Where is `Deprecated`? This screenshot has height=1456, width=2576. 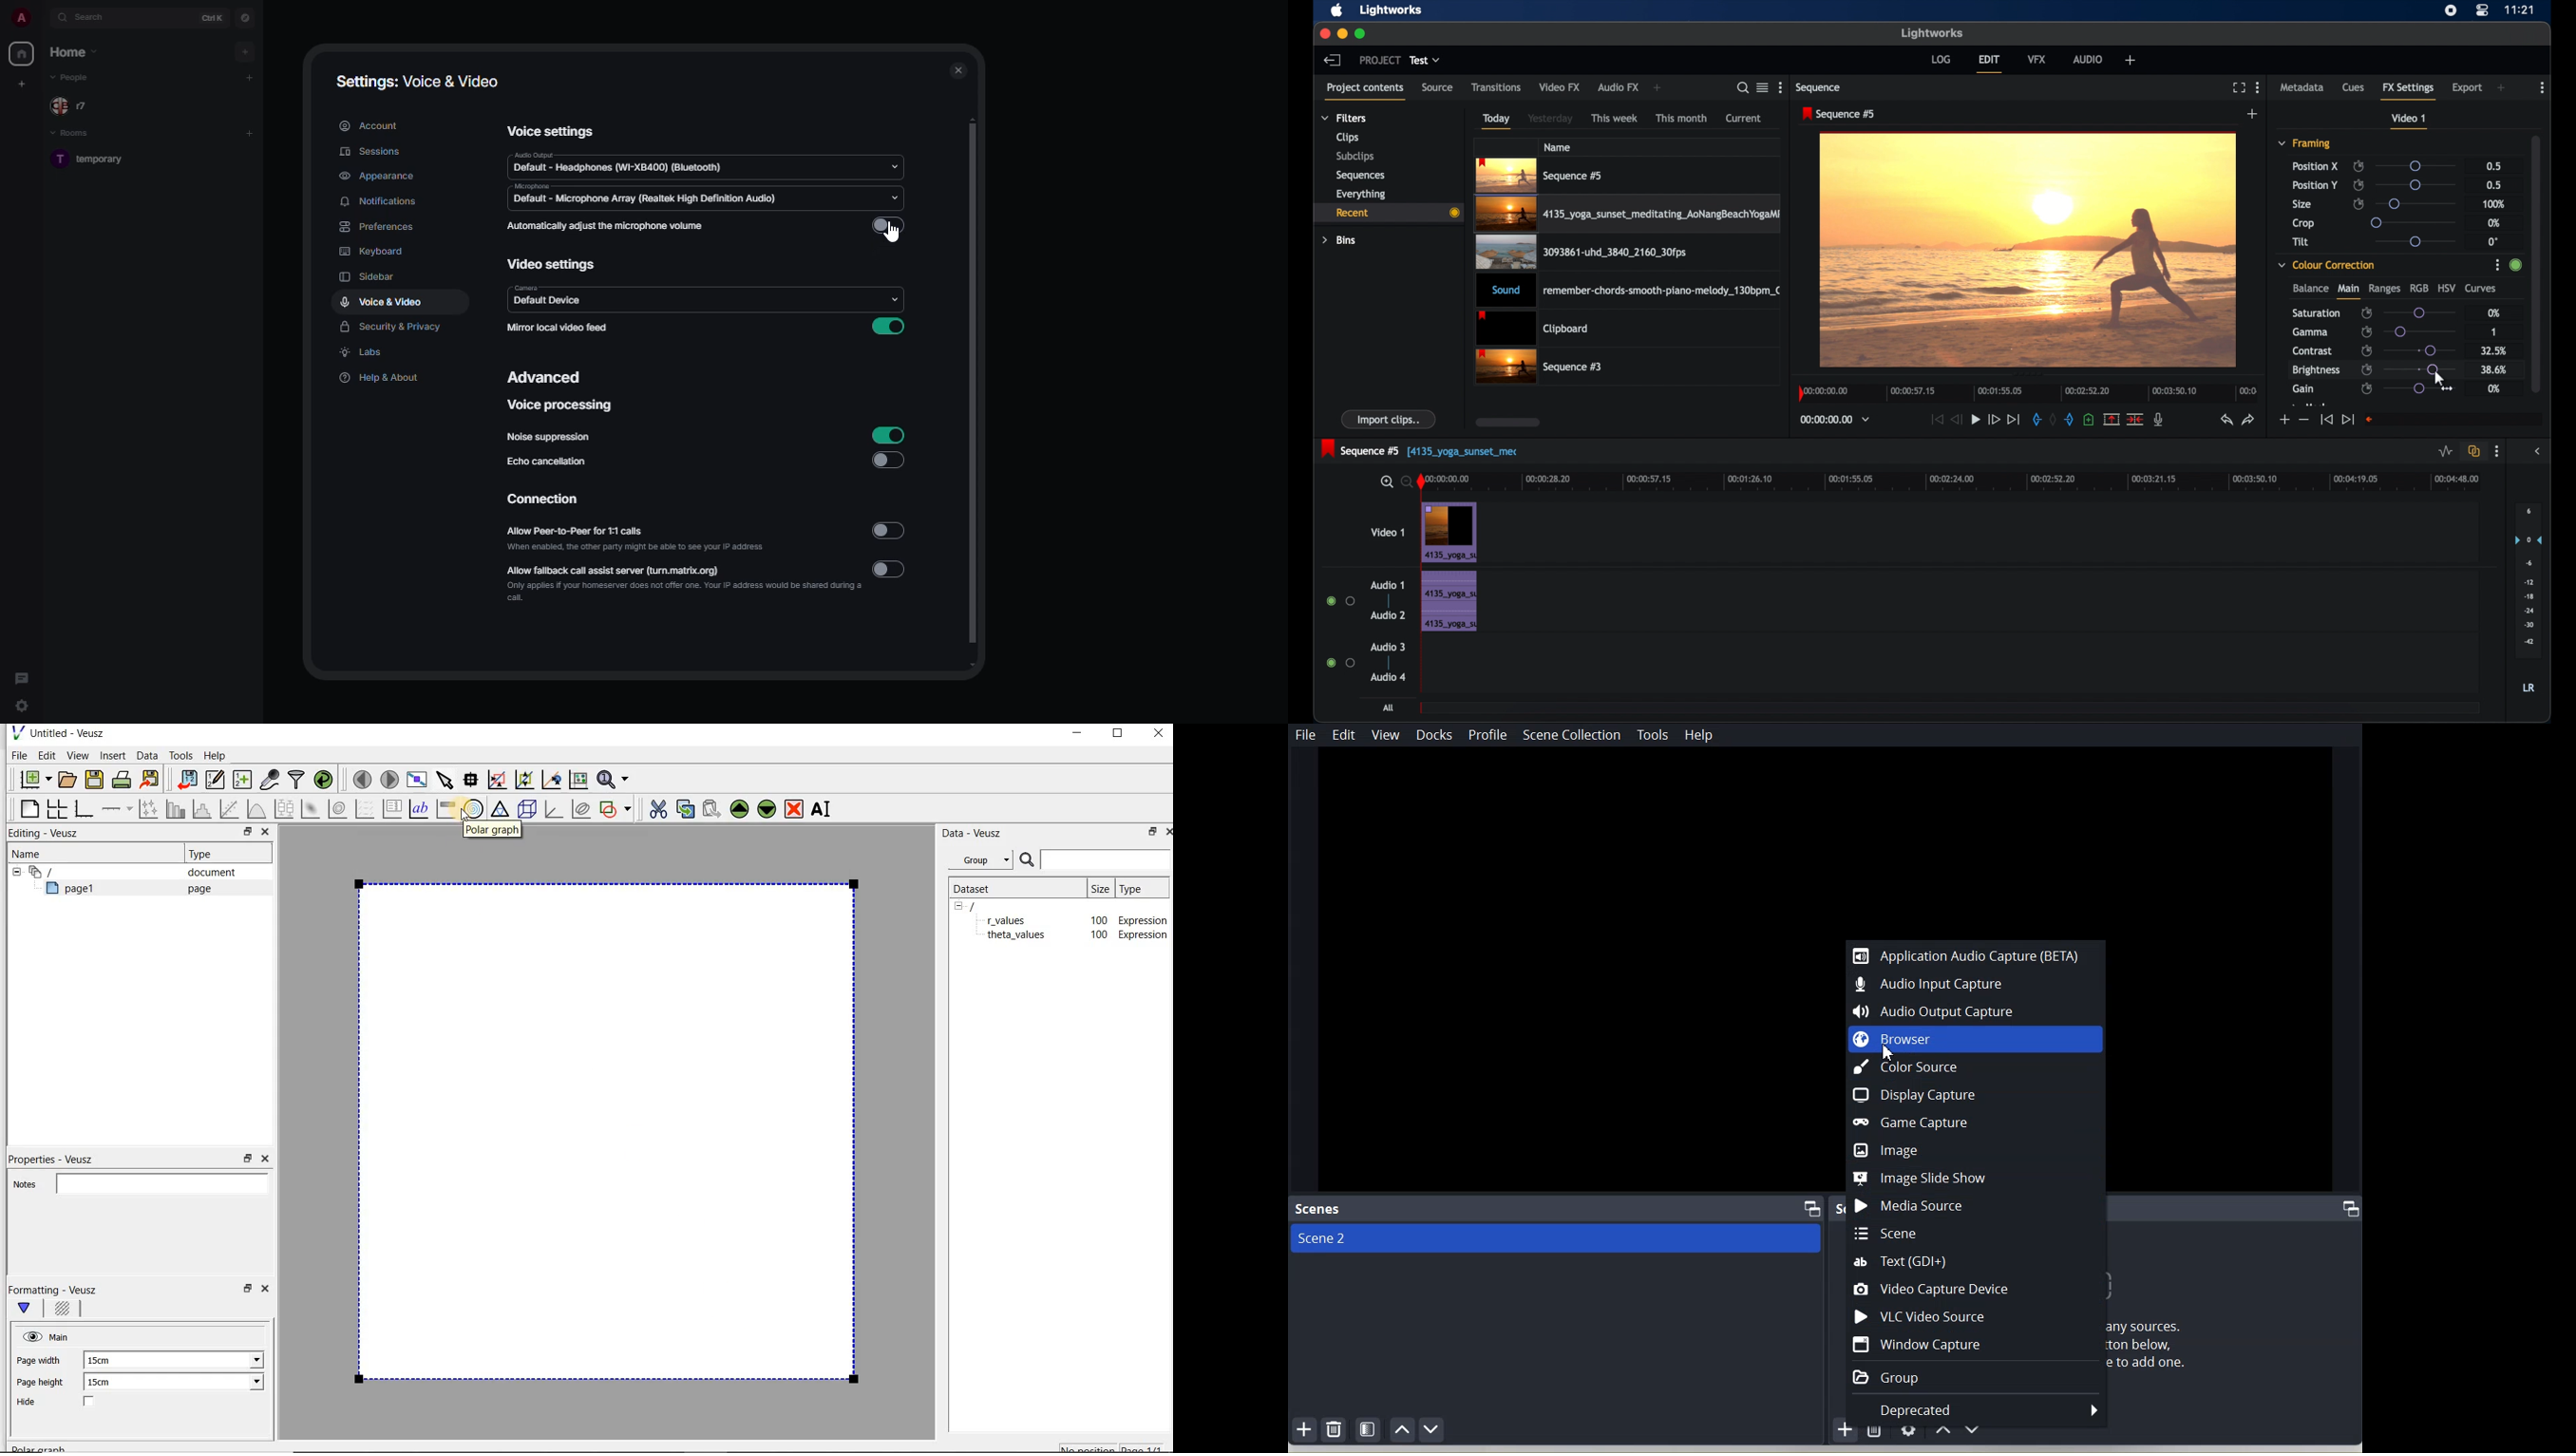
Deprecated is located at coordinates (1978, 1409).